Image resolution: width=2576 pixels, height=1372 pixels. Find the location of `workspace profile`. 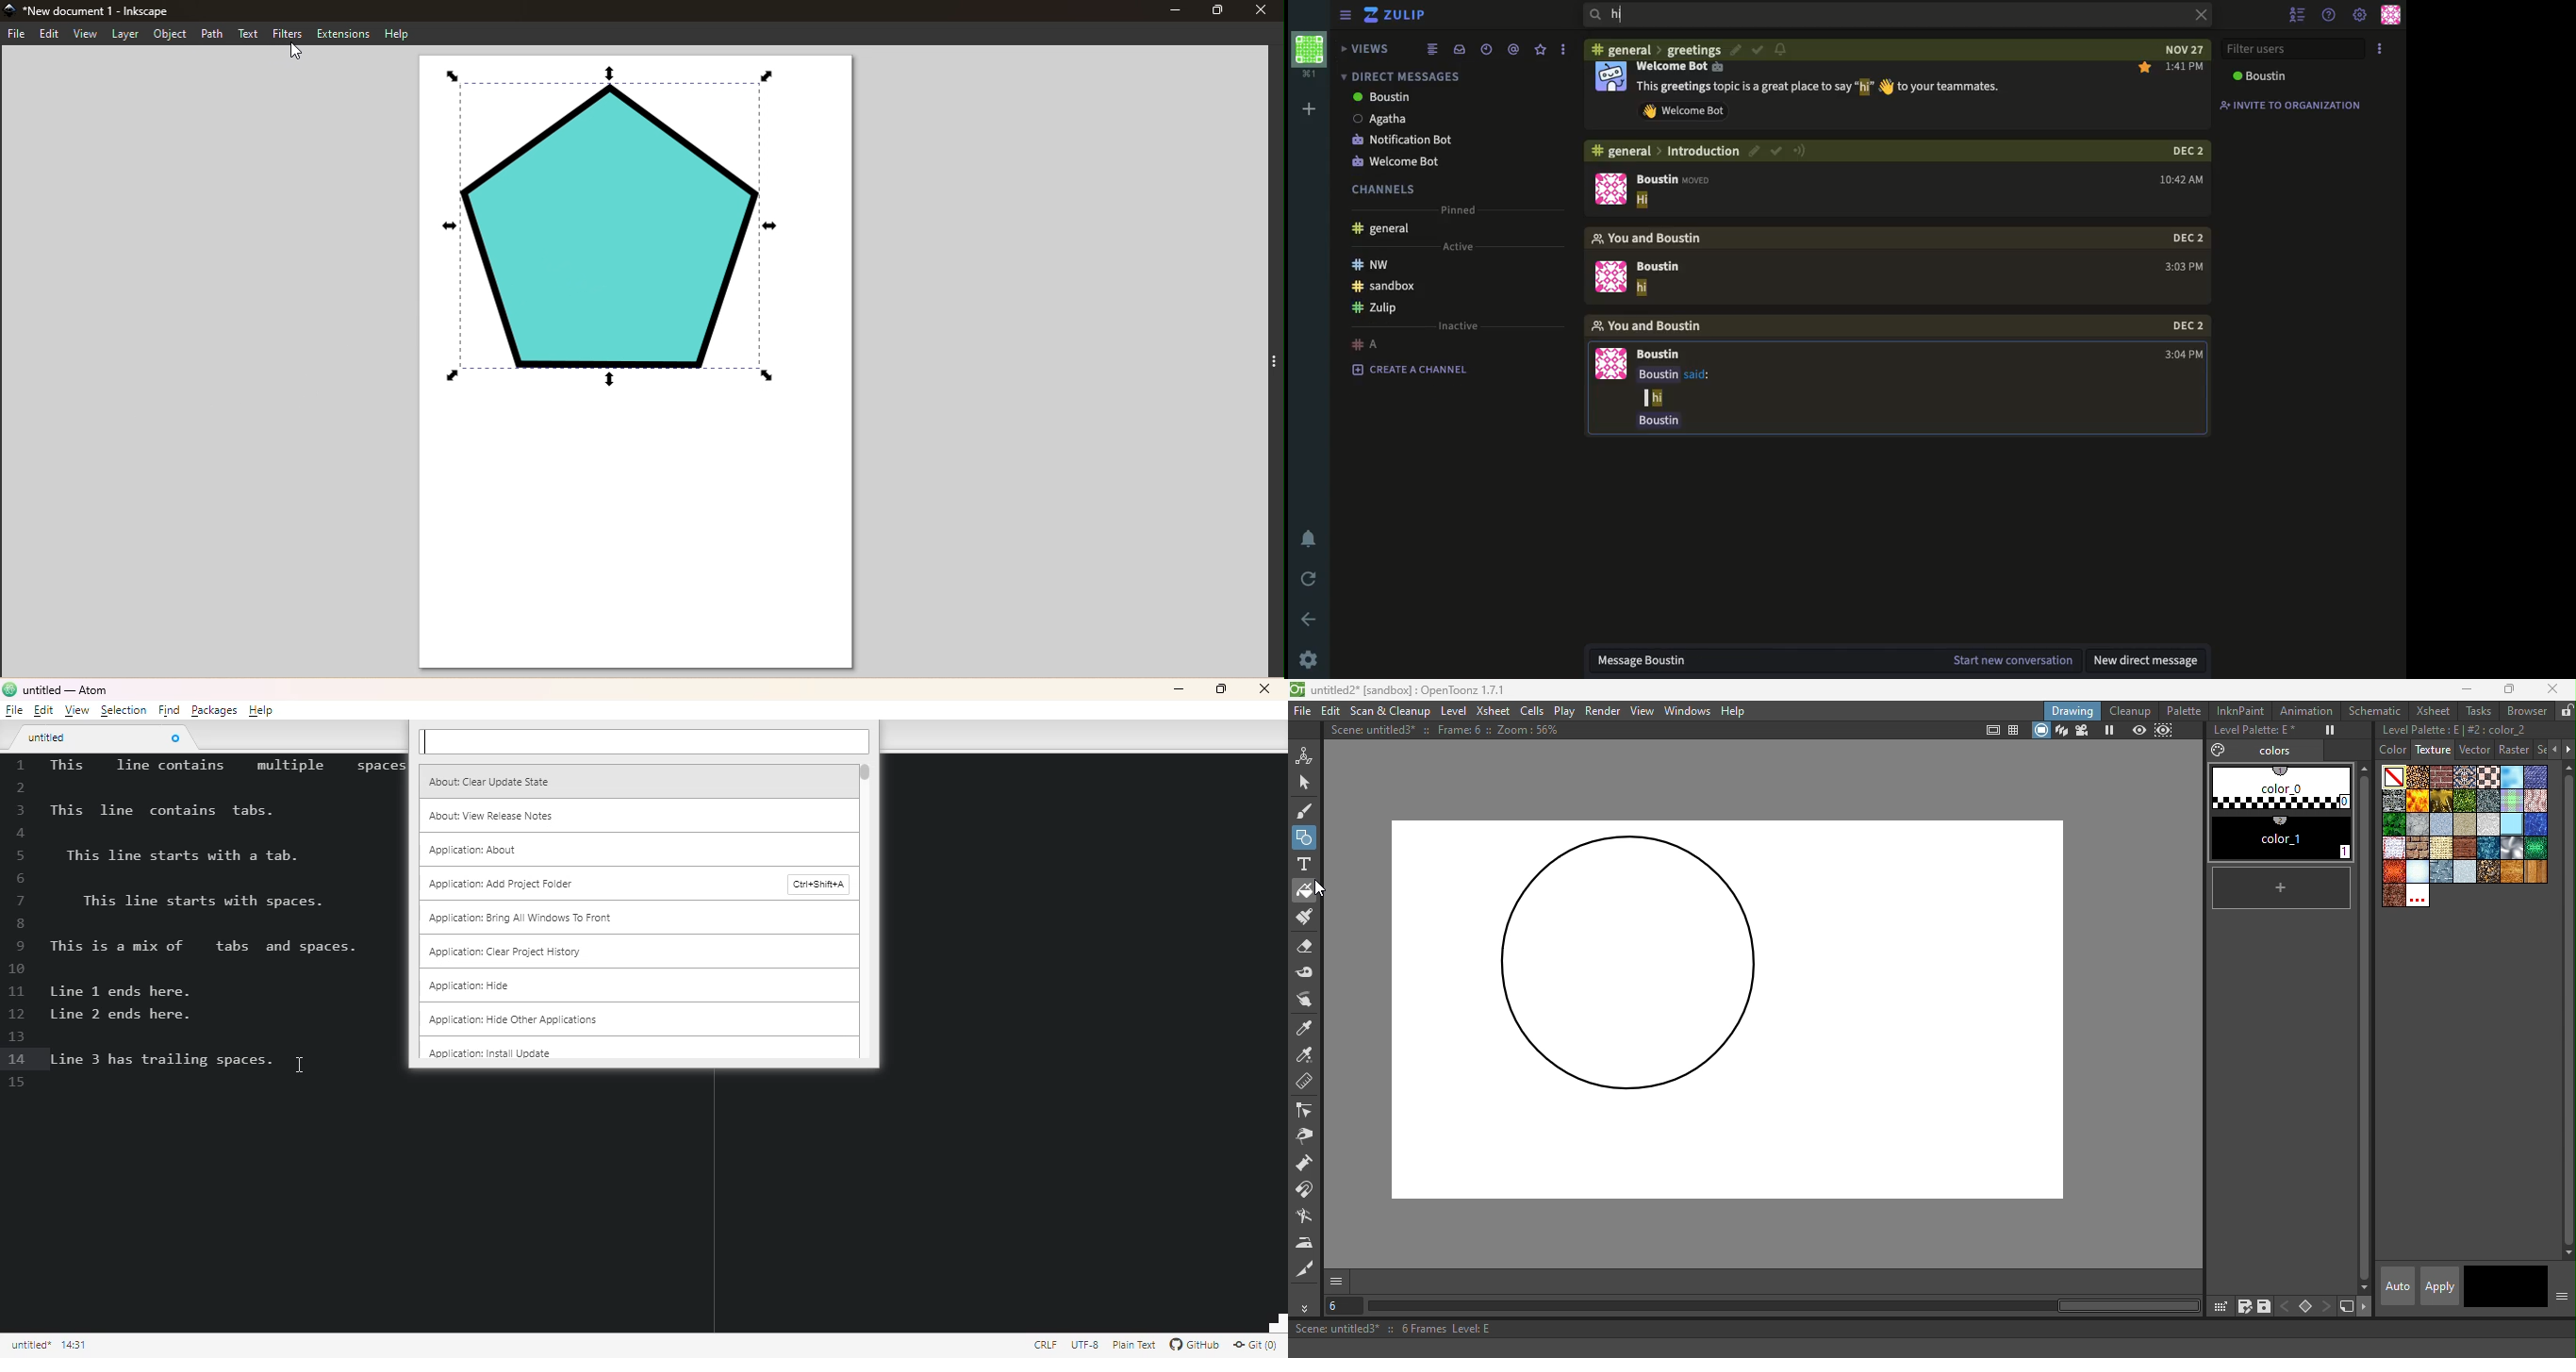

workspace profile is located at coordinates (1308, 54).